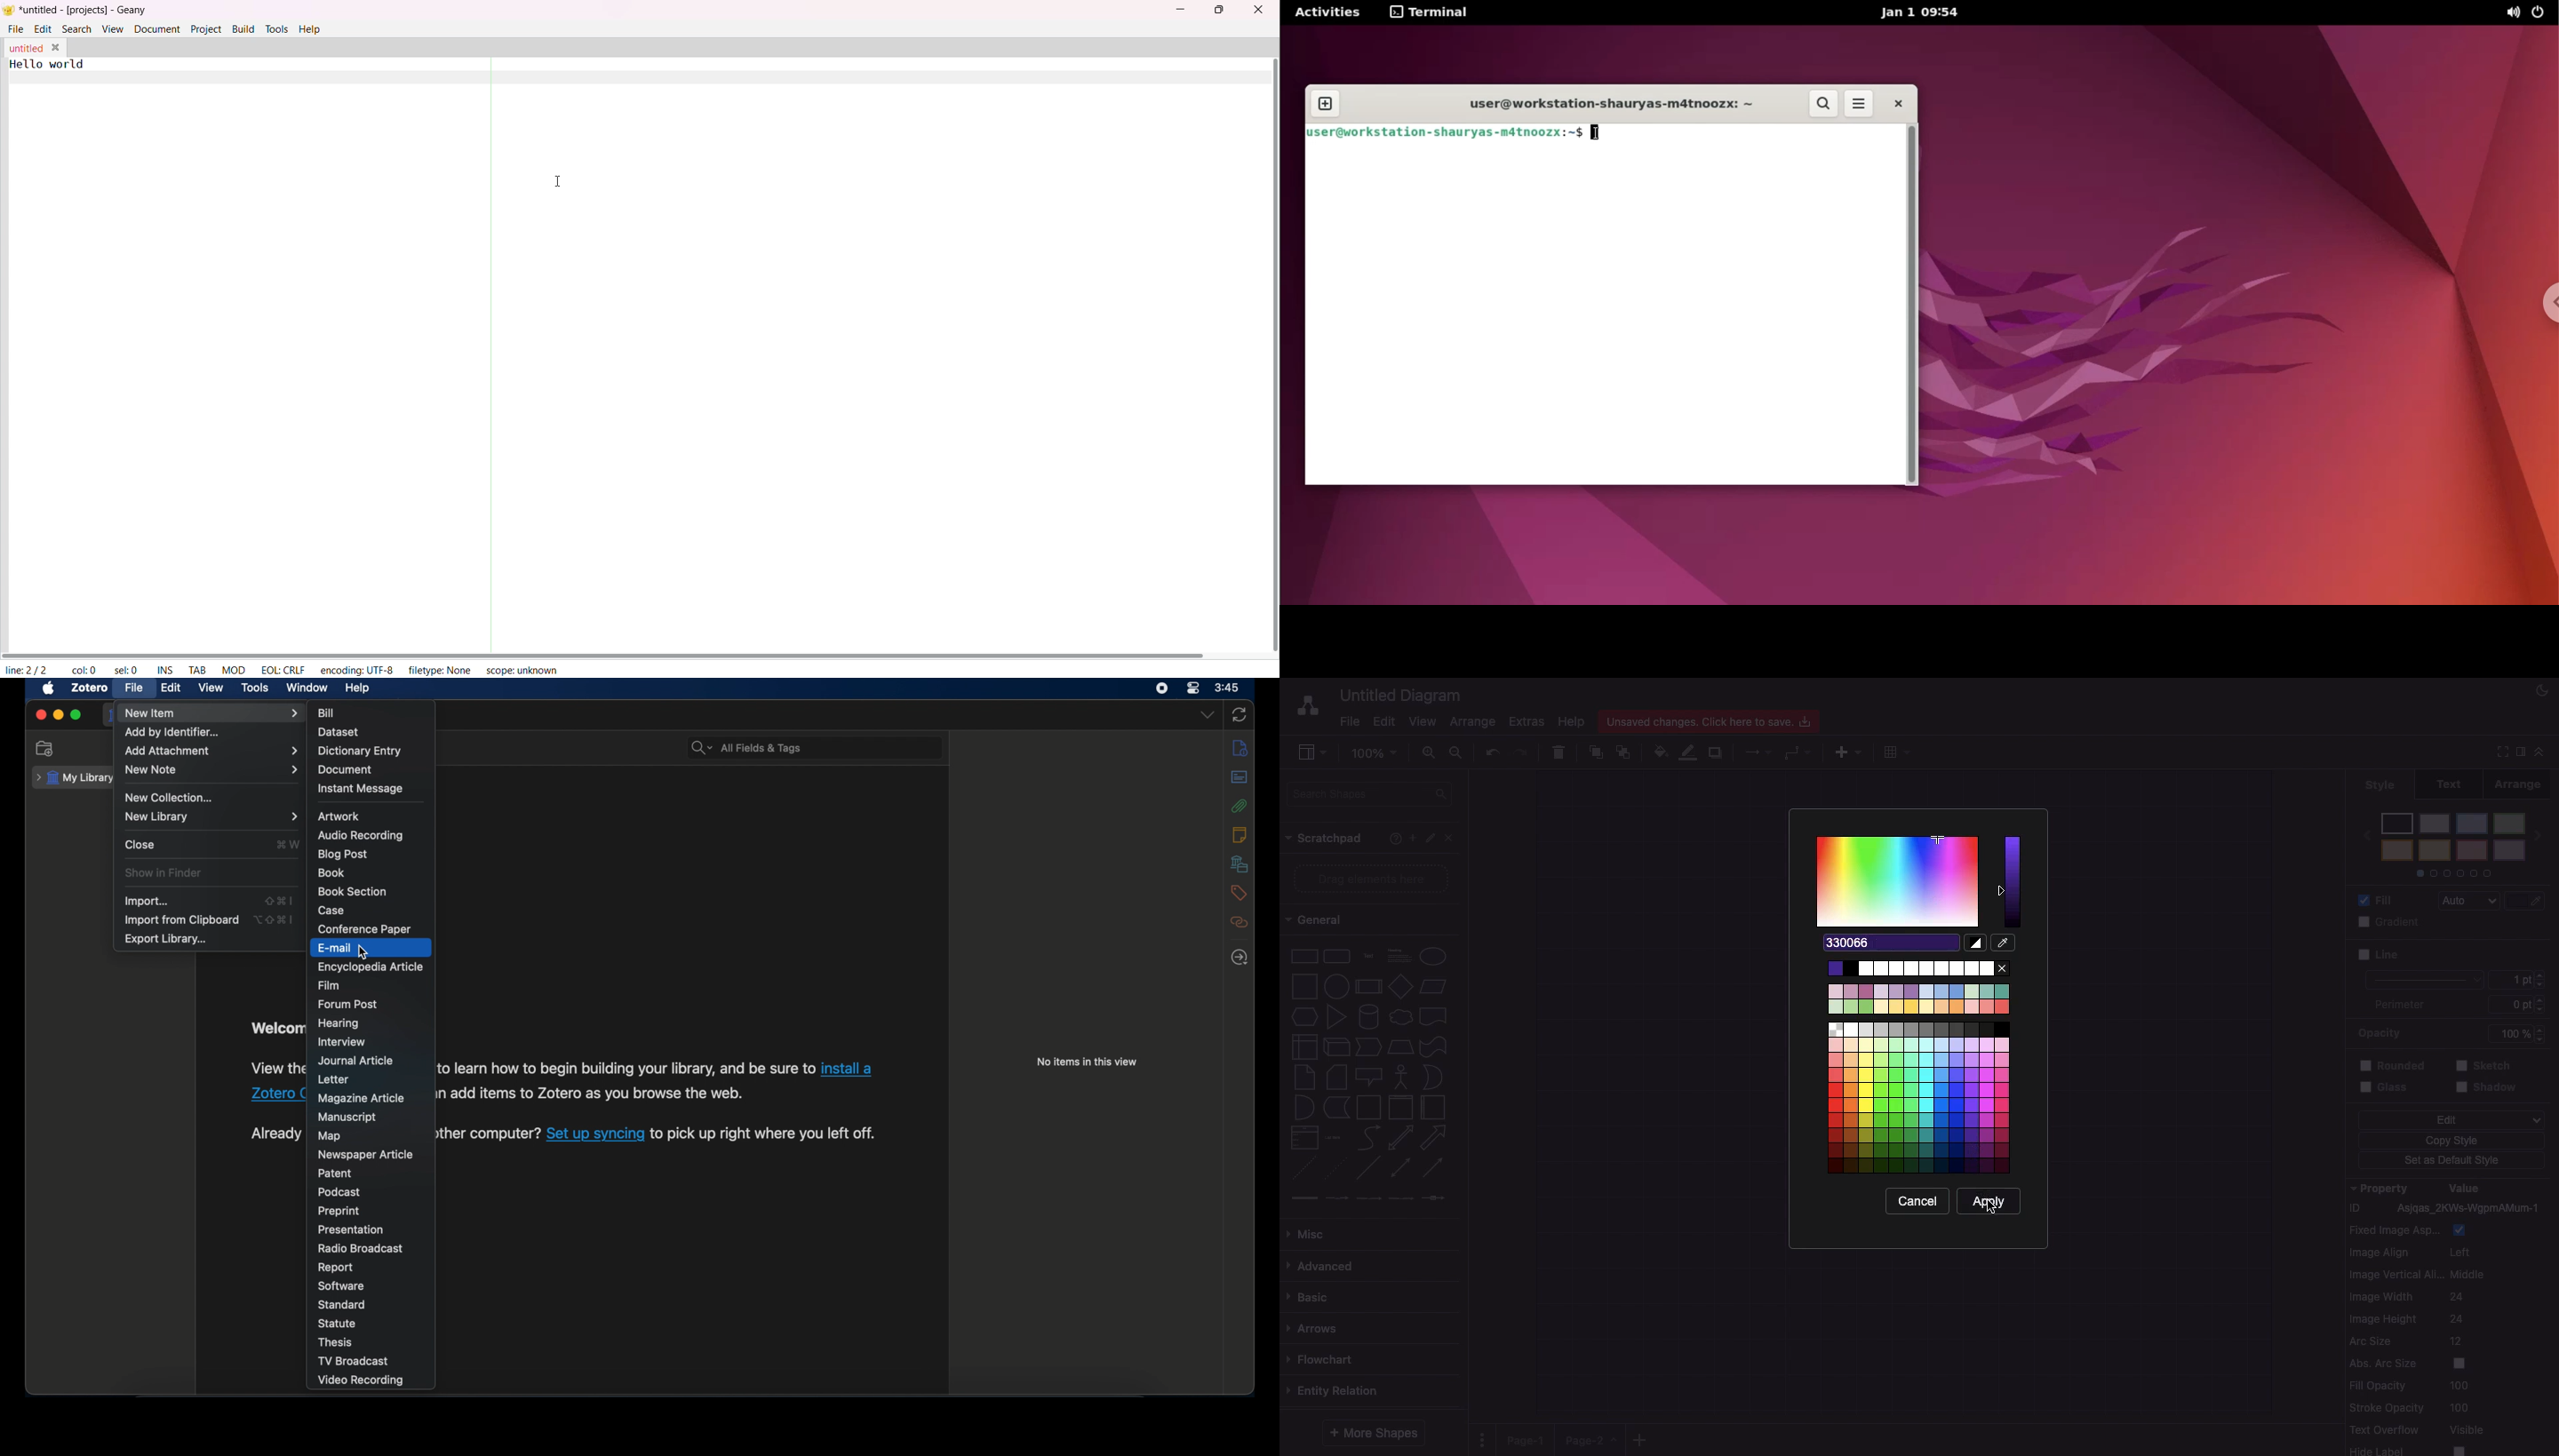 Image resolution: width=2576 pixels, height=1456 pixels. What do you see at coordinates (275, 1134) in the screenshot?
I see `syncing instruction` at bounding box center [275, 1134].